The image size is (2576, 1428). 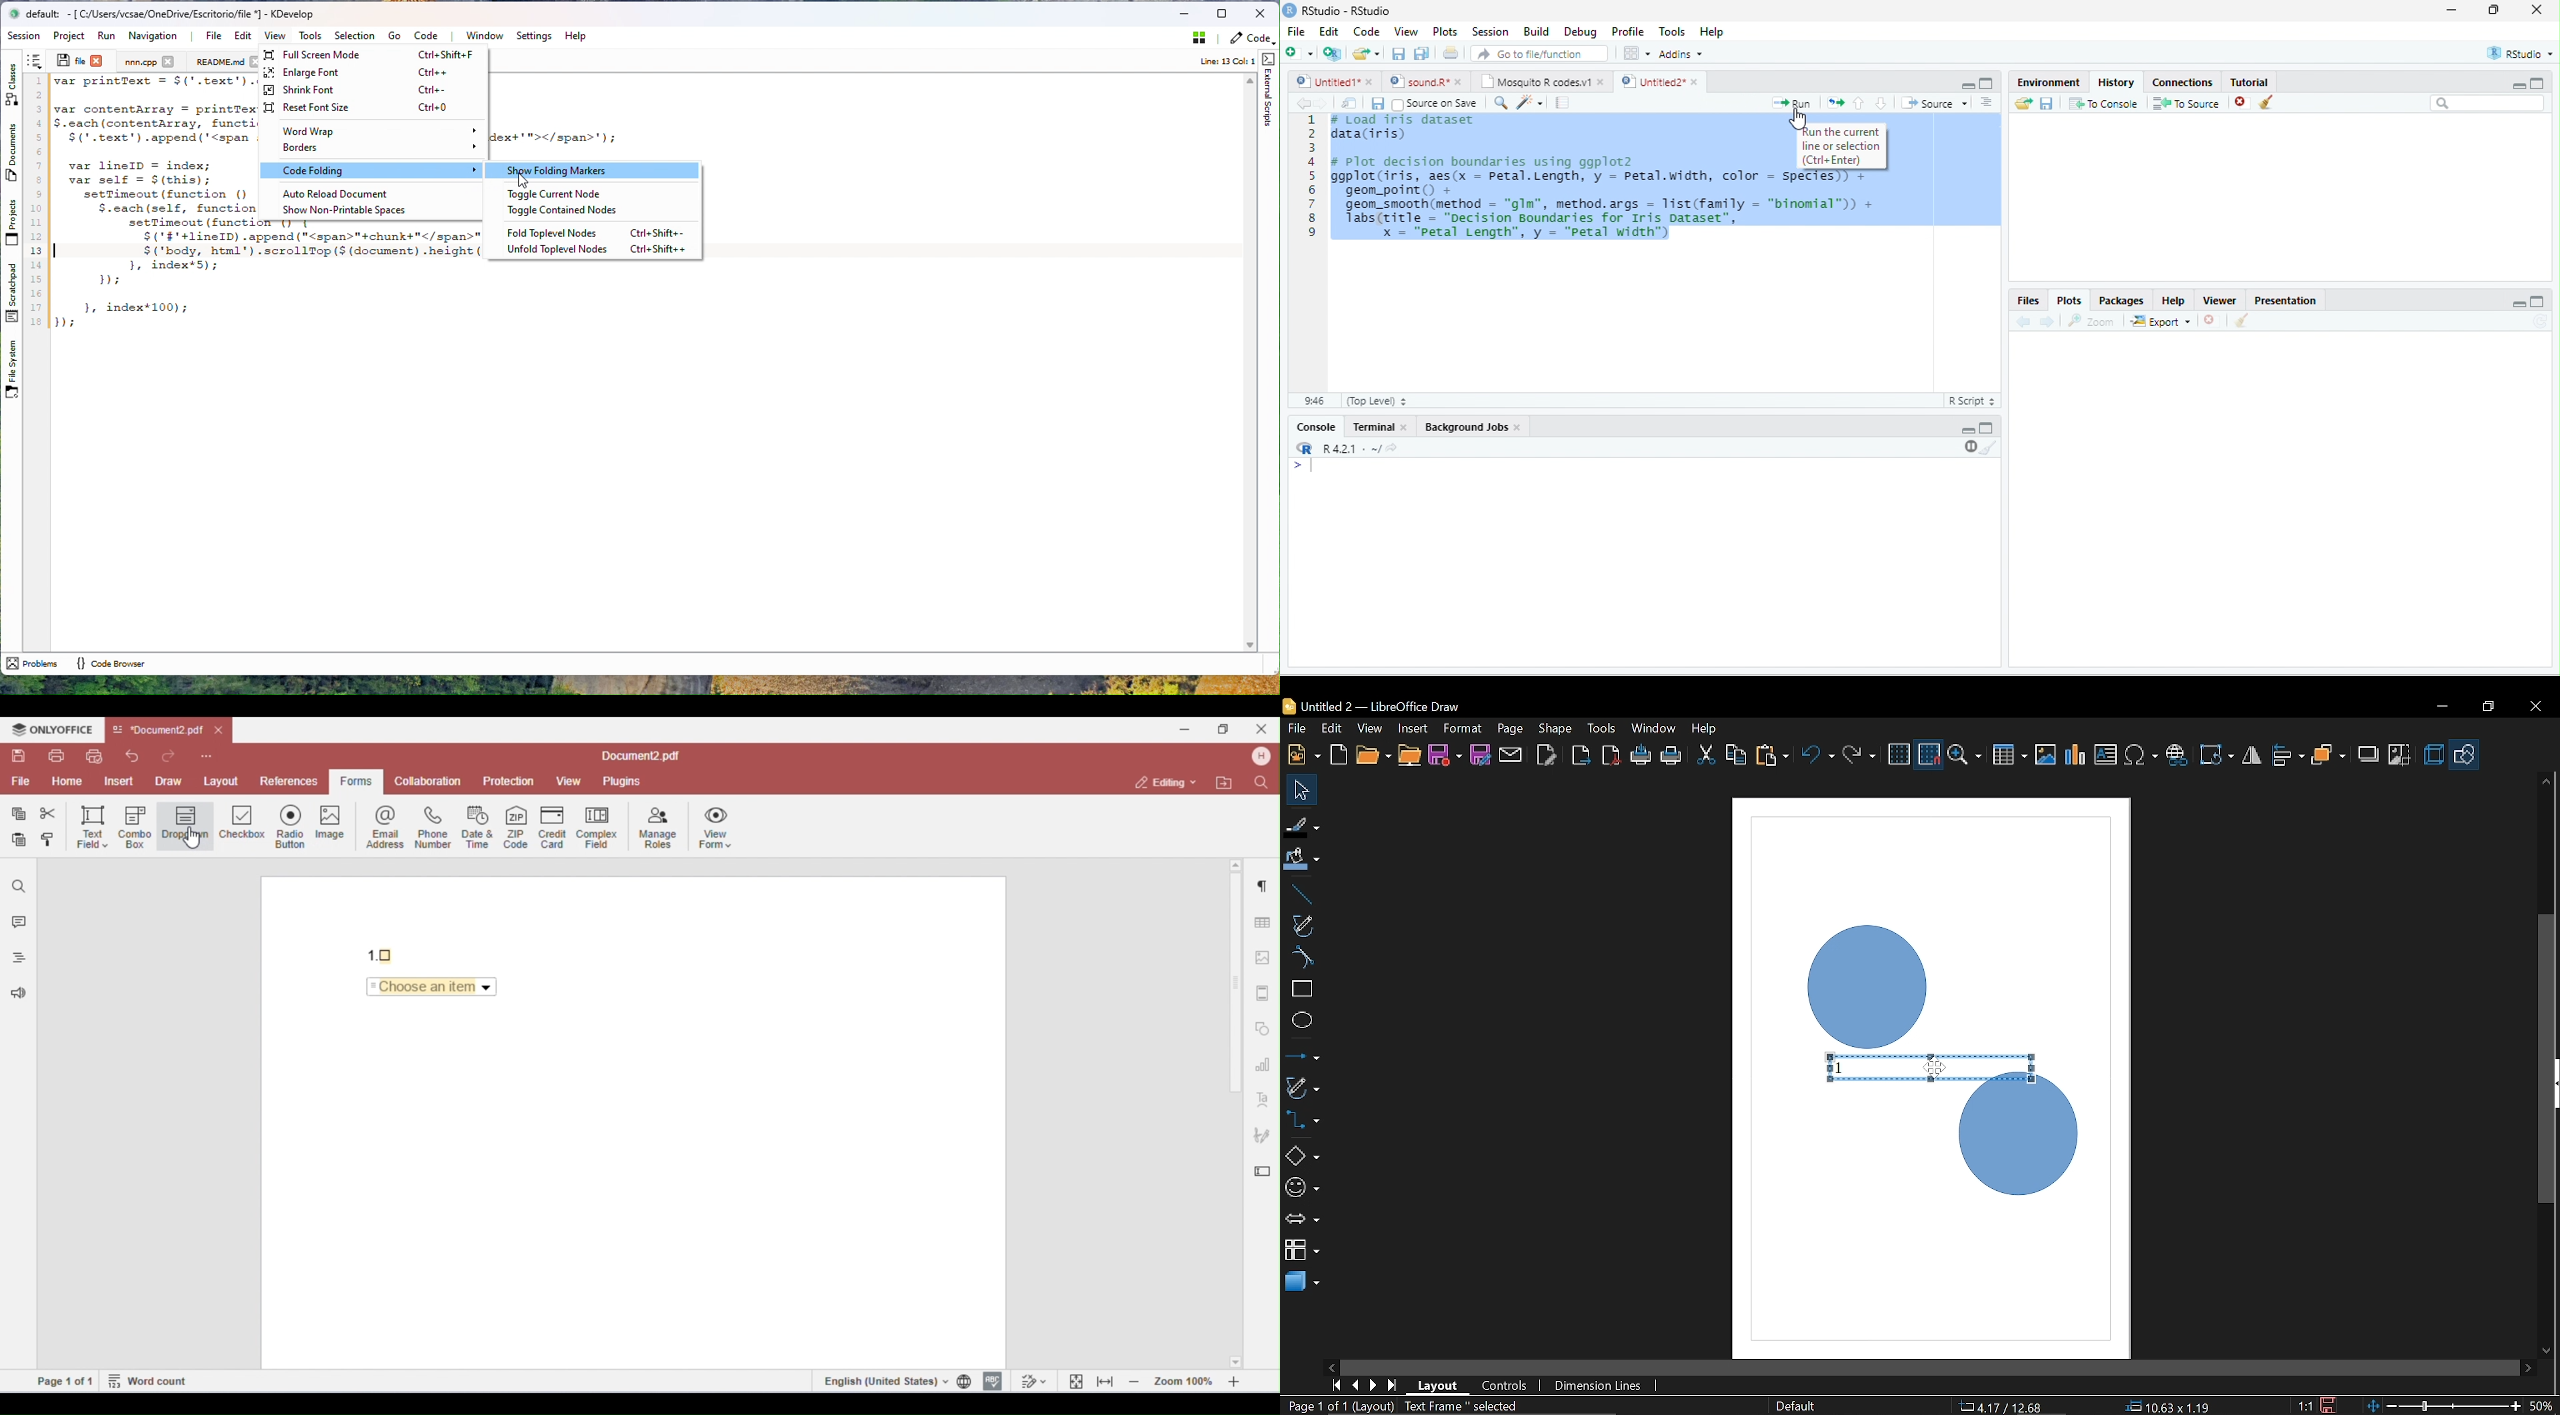 I want to click on flip, so click(x=2253, y=757).